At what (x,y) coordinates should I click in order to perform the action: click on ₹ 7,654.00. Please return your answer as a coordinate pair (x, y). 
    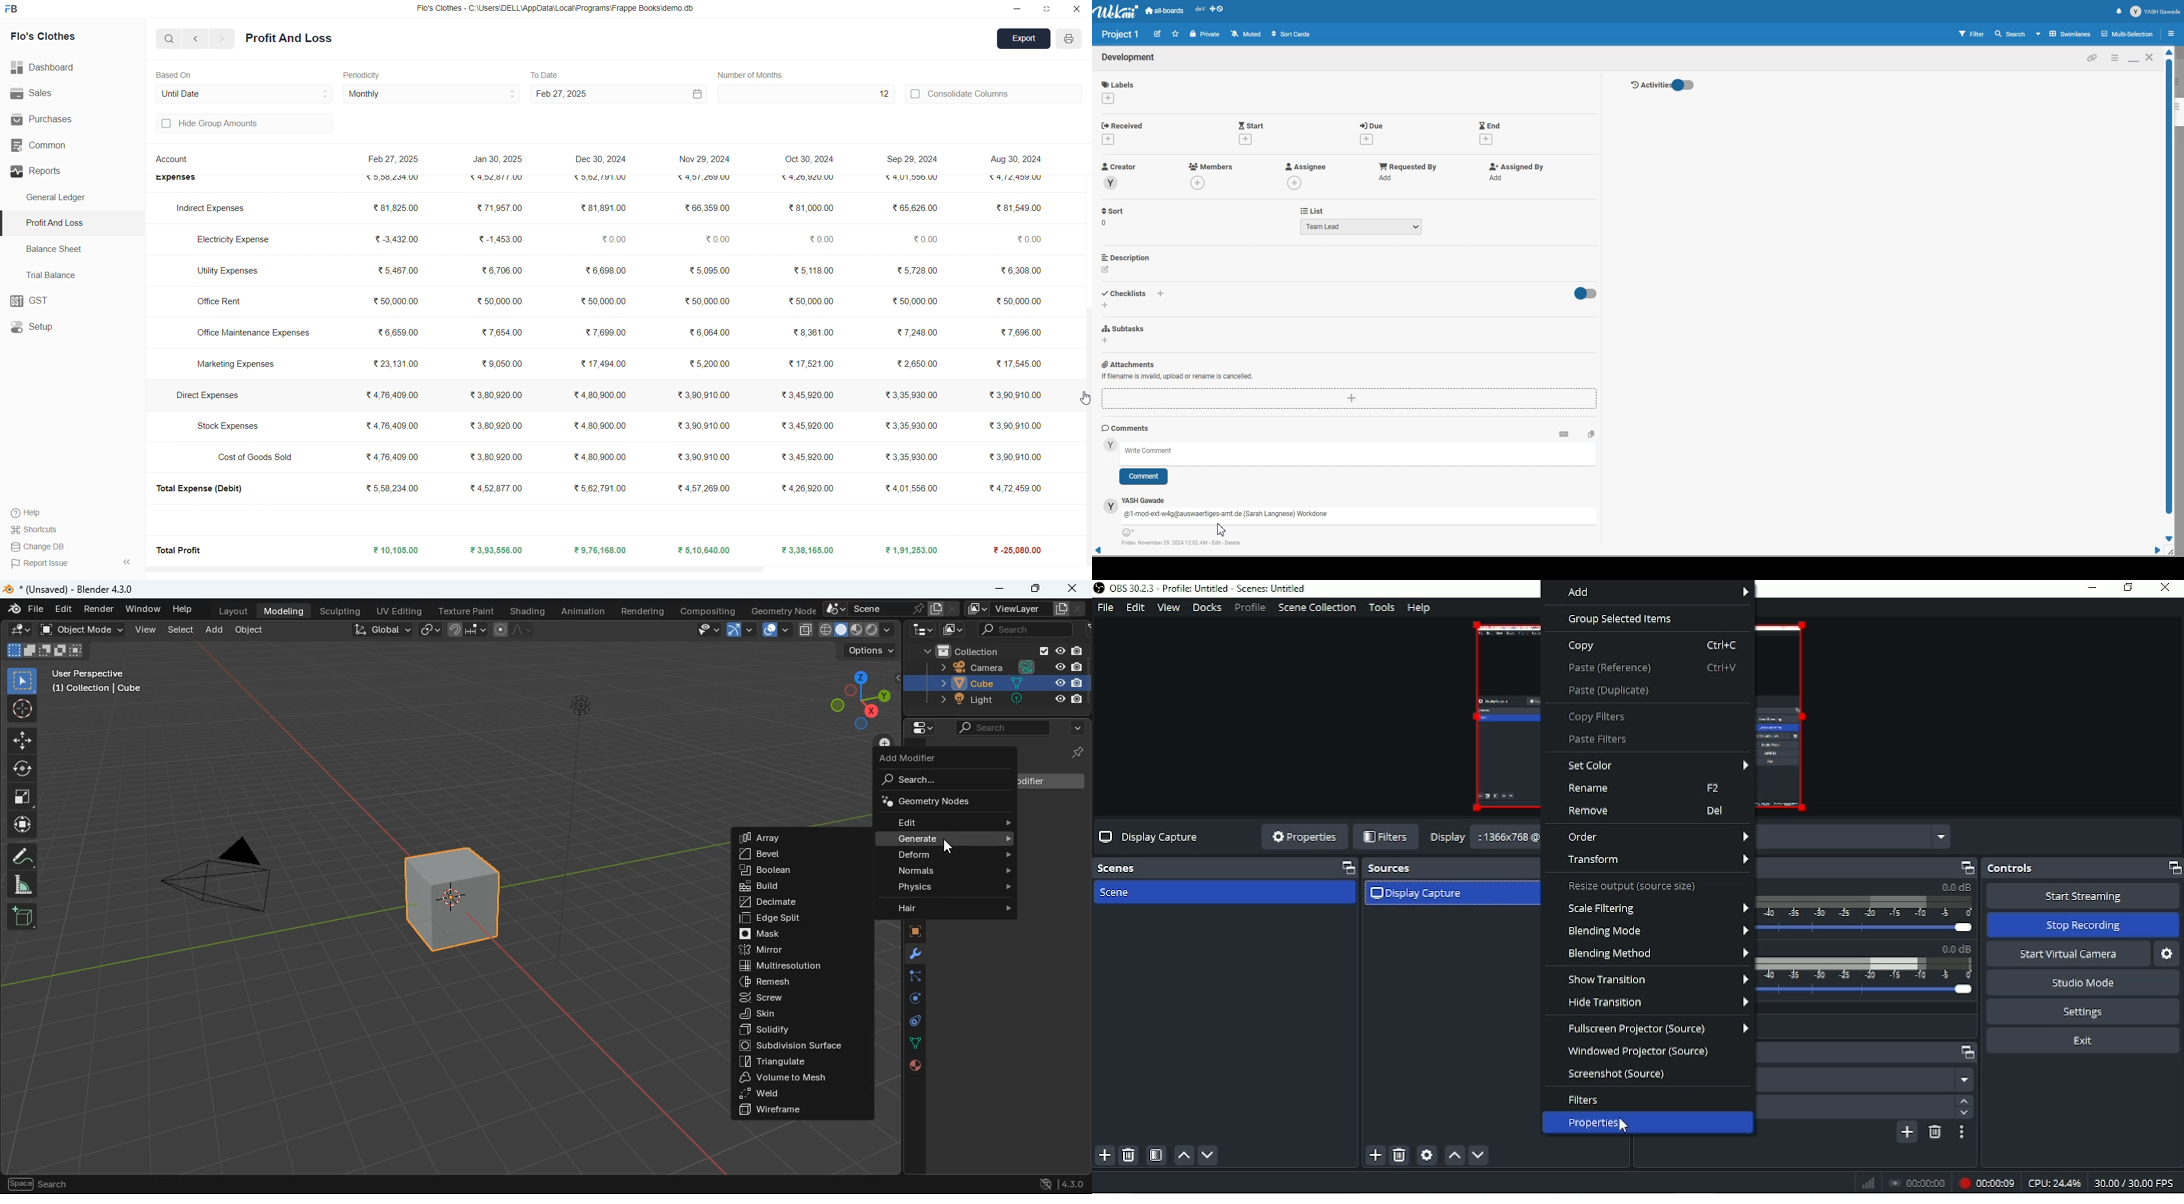
    Looking at the image, I should click on (501, 334).